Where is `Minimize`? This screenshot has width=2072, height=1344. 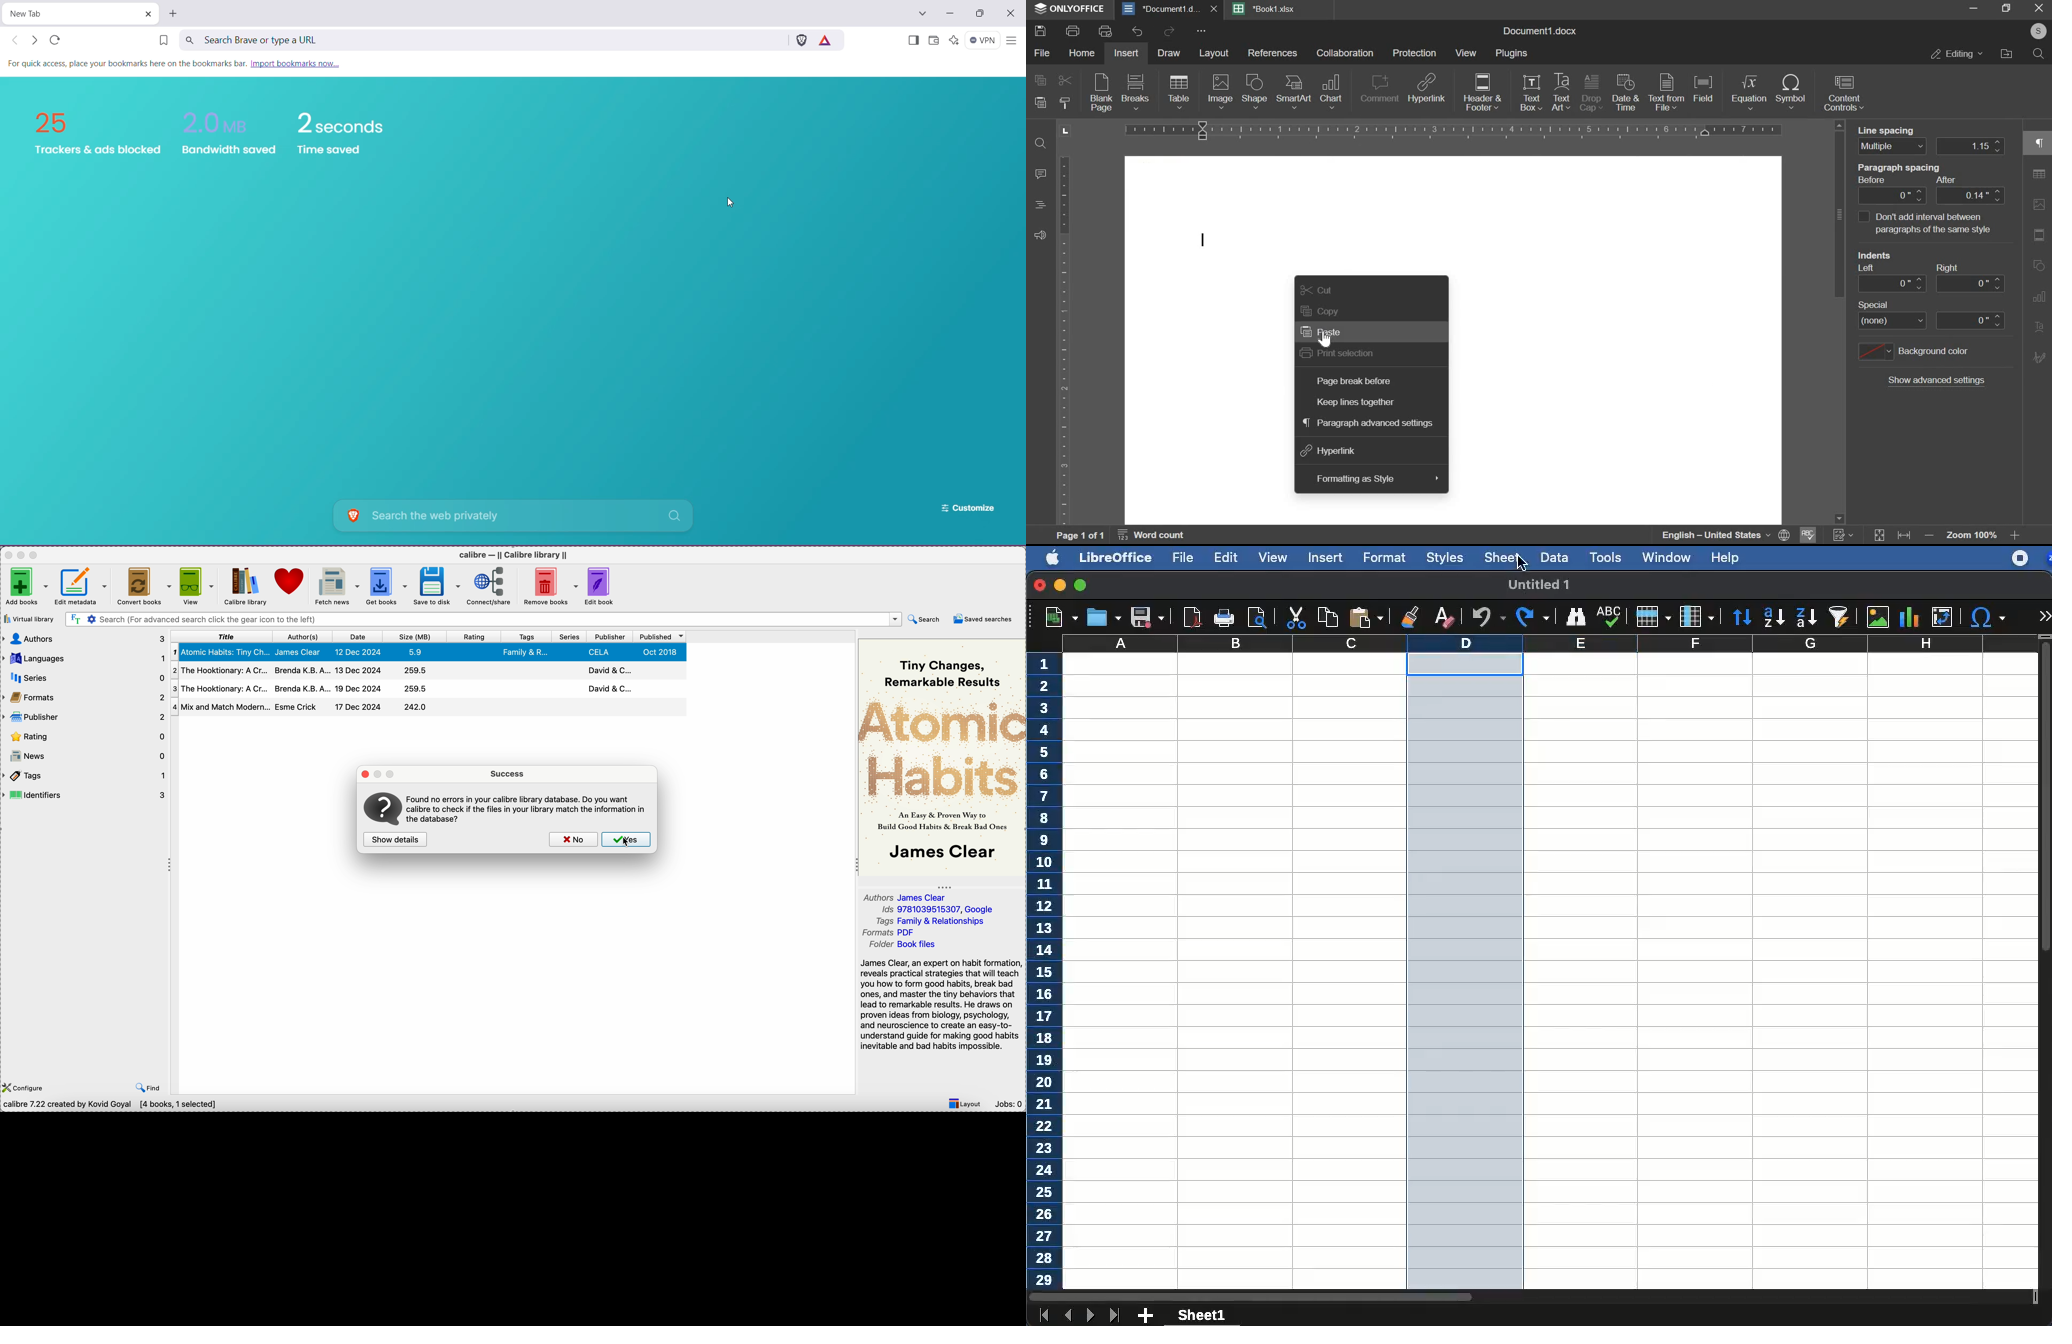 Minimize is located at coordinates (949, 13).